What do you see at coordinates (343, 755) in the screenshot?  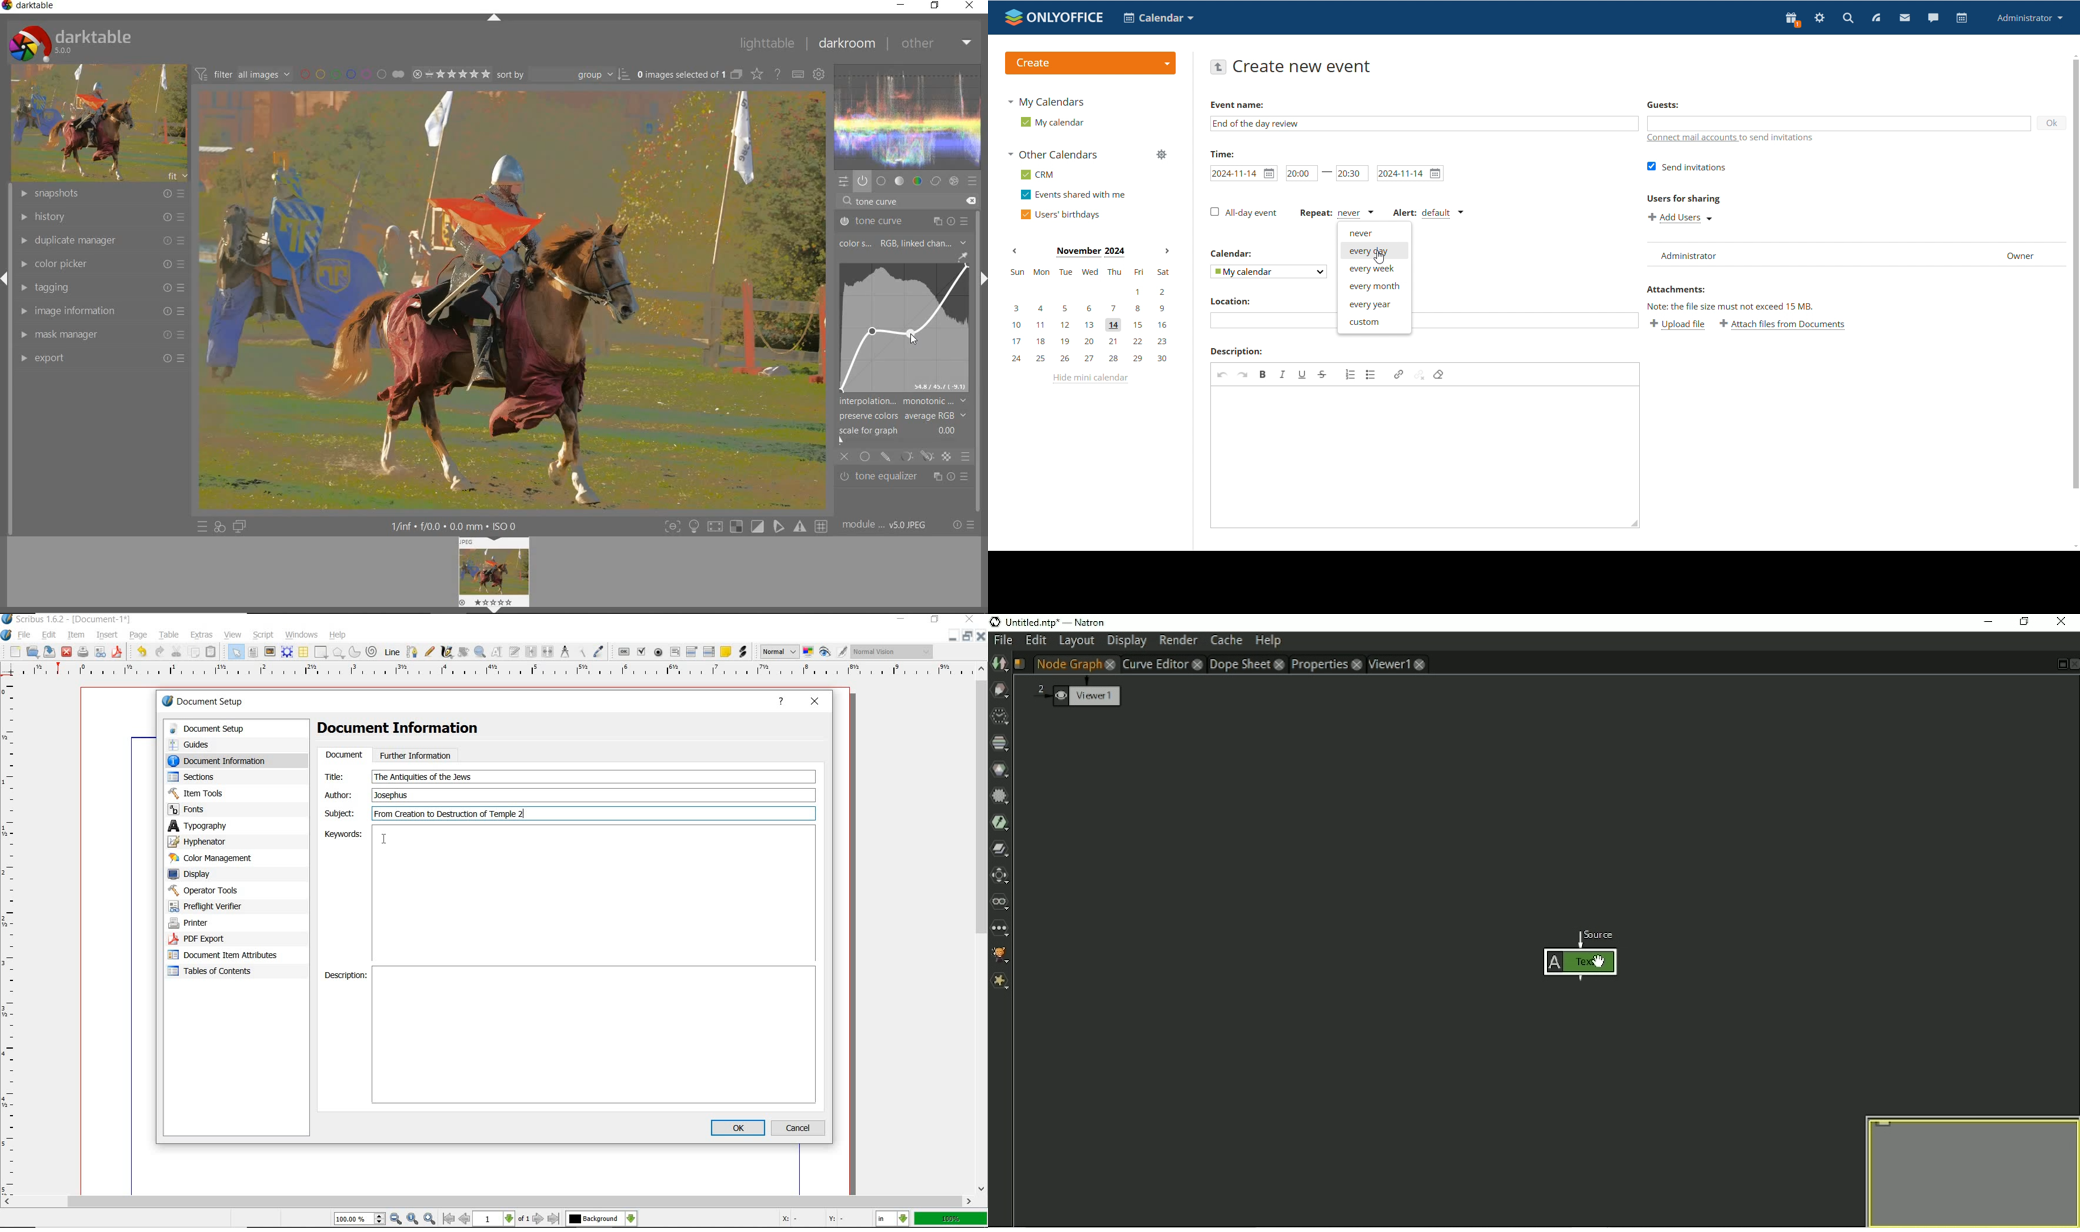 I see `document` at bounding box center [343, 755].